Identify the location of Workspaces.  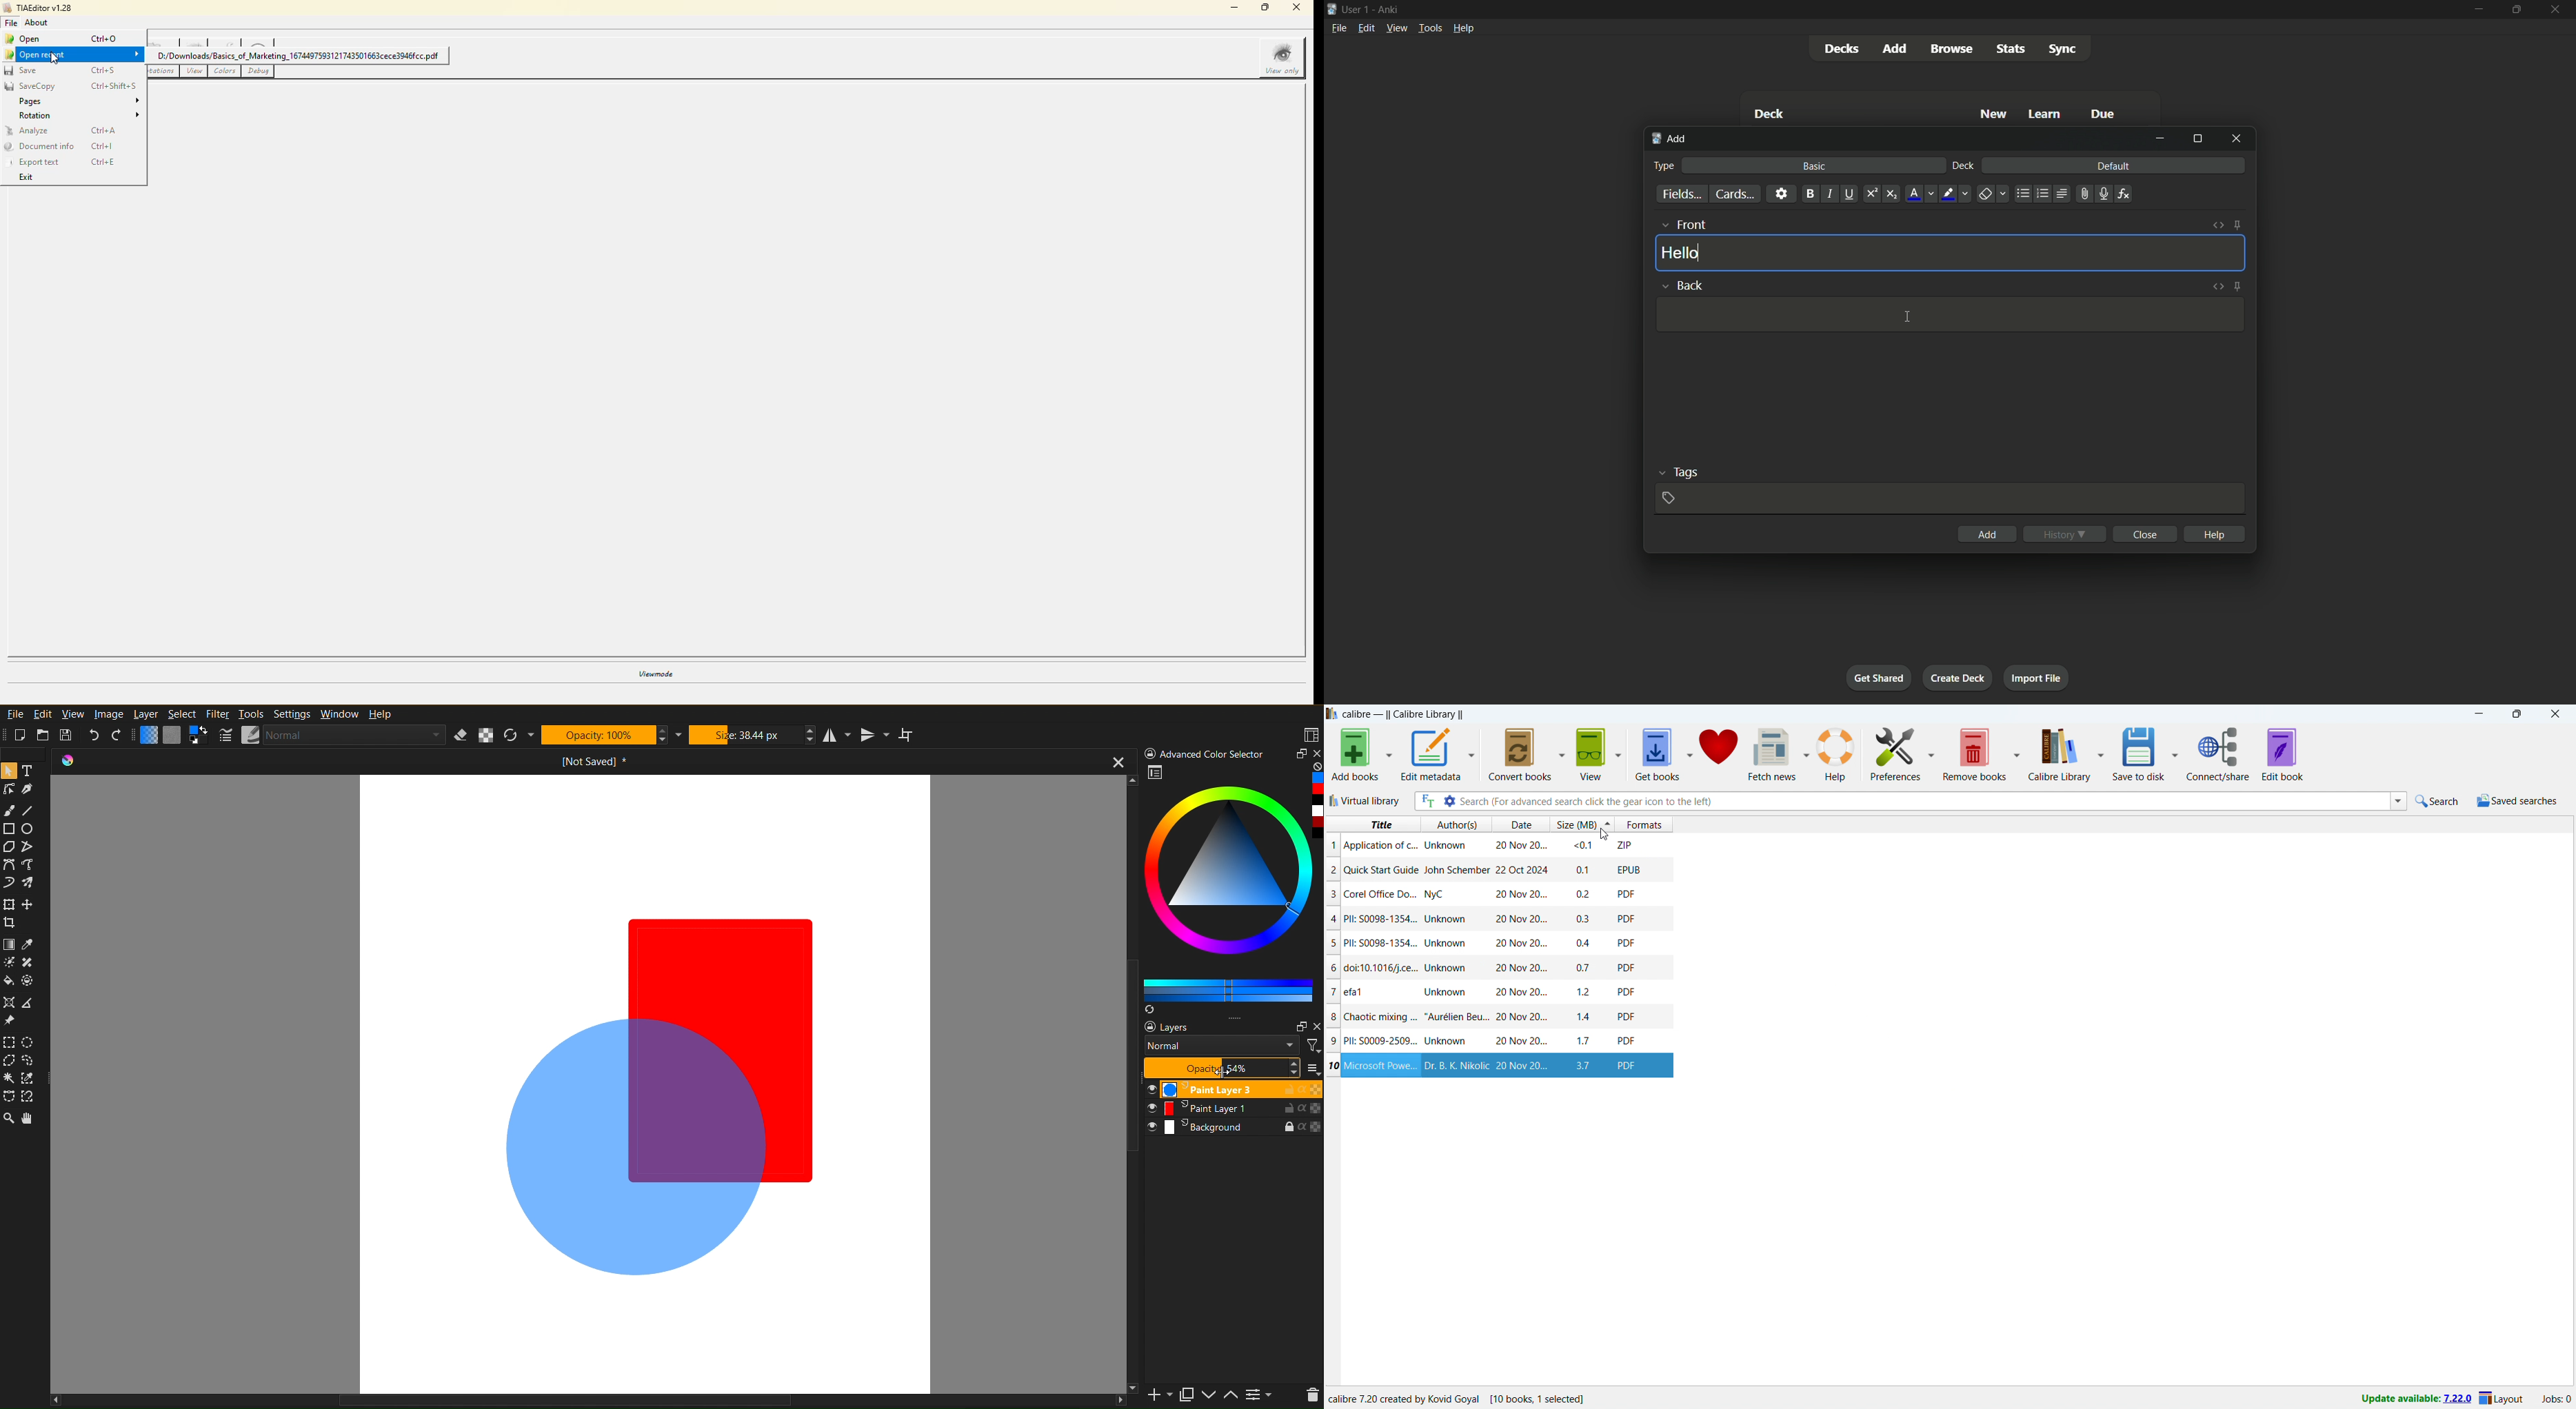
(1311, 733).